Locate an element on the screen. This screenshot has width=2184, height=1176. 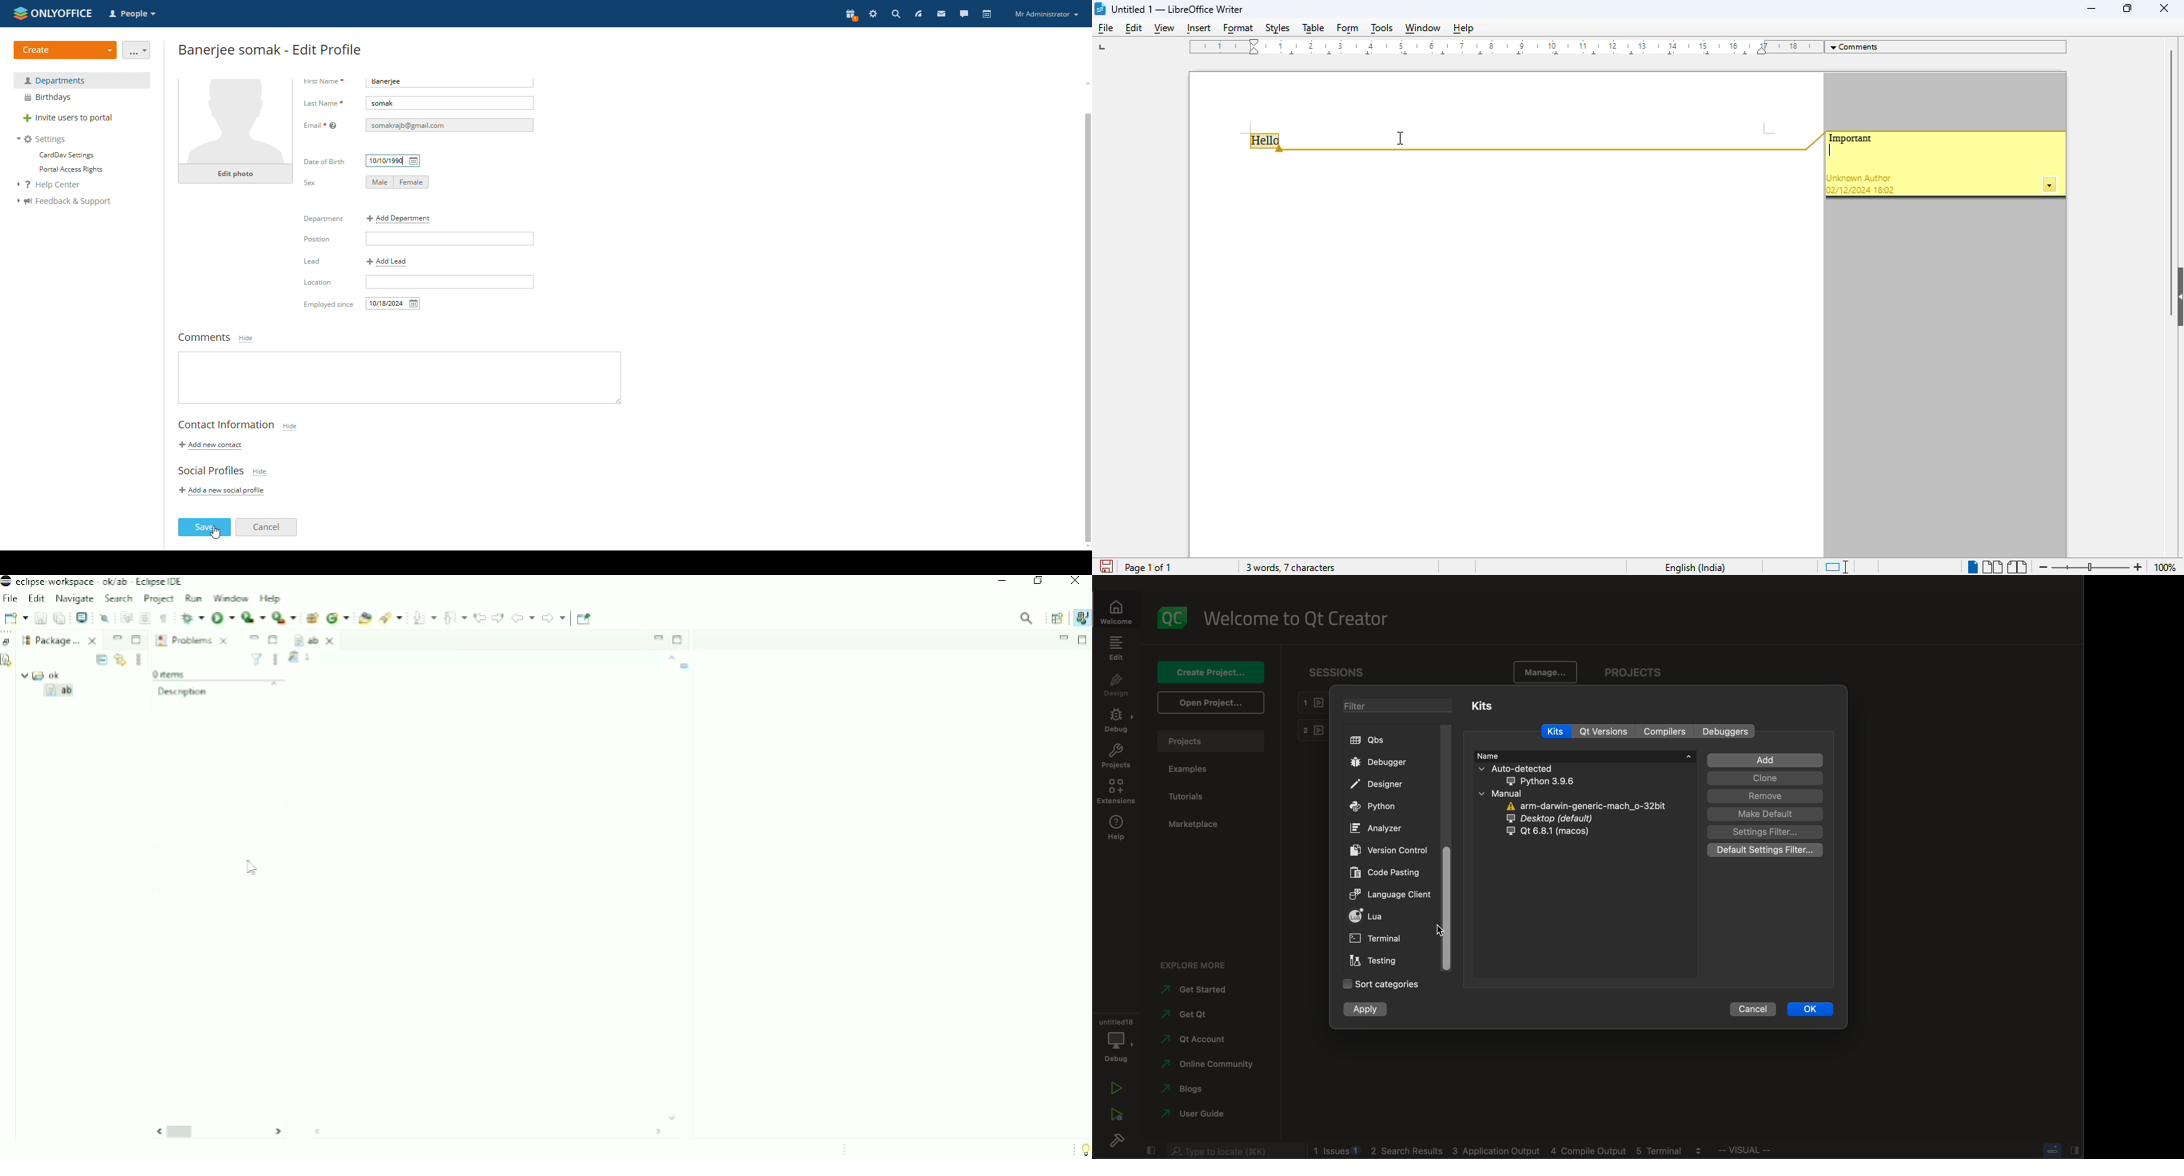
qbs is located at coordinates (1373, 740).